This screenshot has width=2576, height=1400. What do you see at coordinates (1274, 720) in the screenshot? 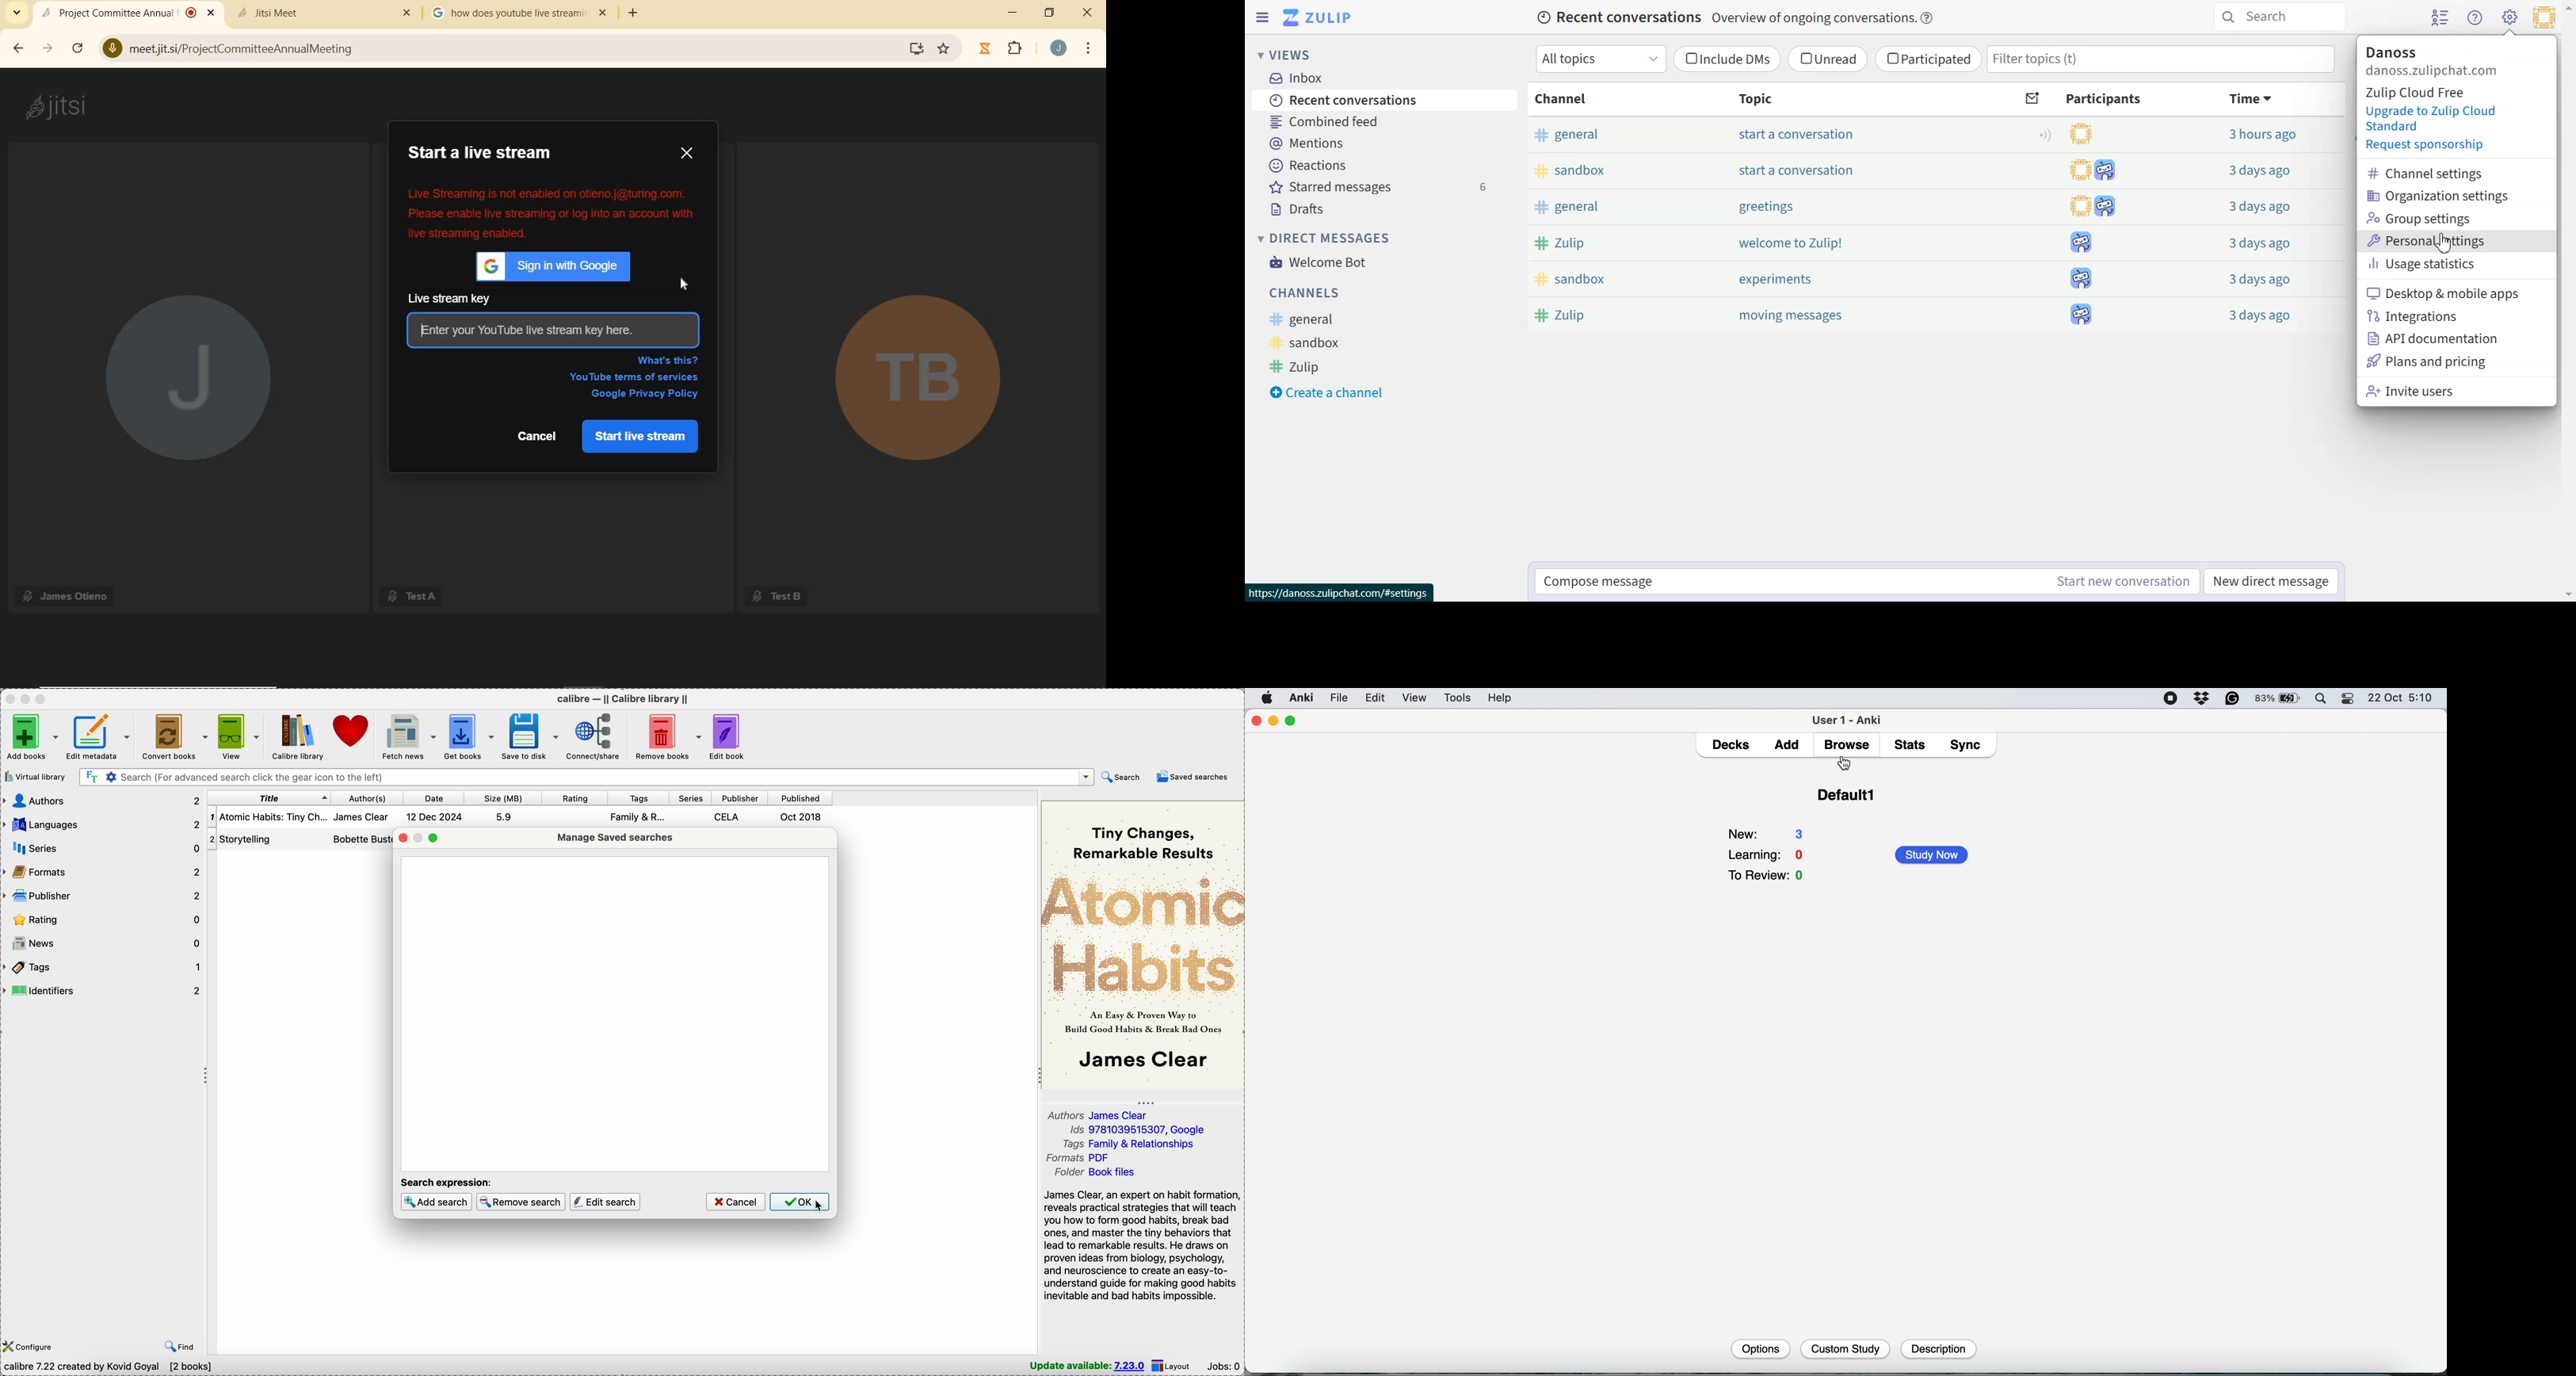
I see `minimise` at bounding box center [1274, 720].